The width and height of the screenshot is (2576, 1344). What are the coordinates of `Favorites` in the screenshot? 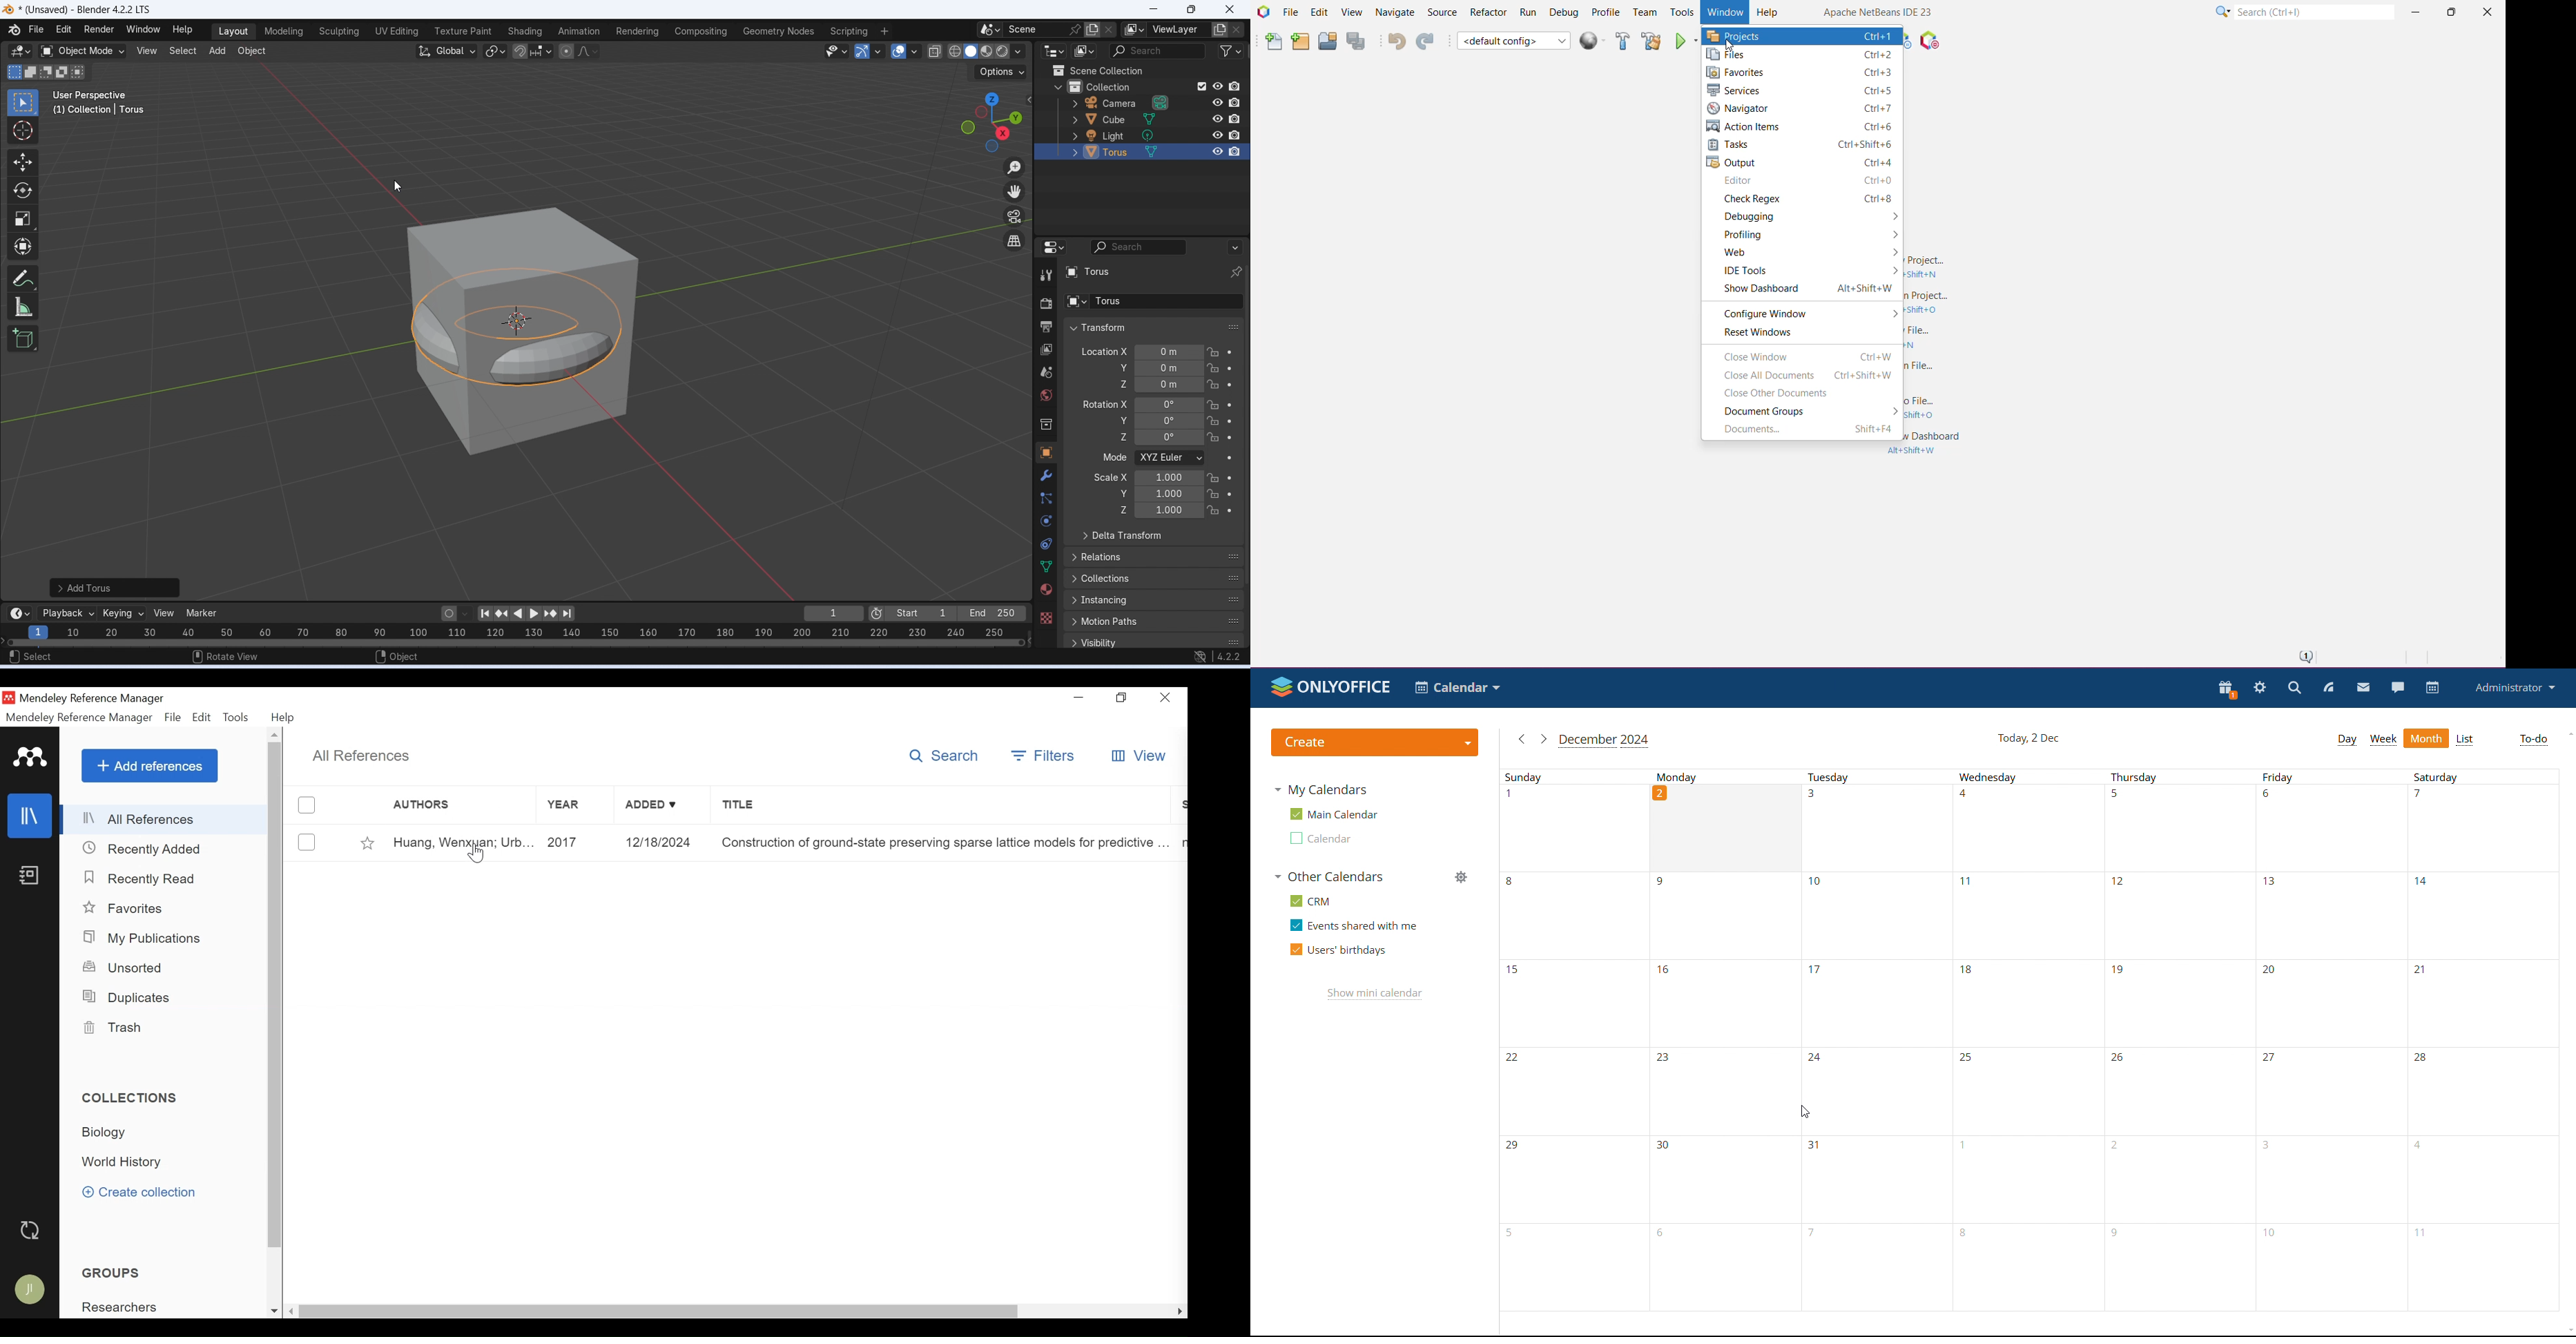 It's located at (127, 909).